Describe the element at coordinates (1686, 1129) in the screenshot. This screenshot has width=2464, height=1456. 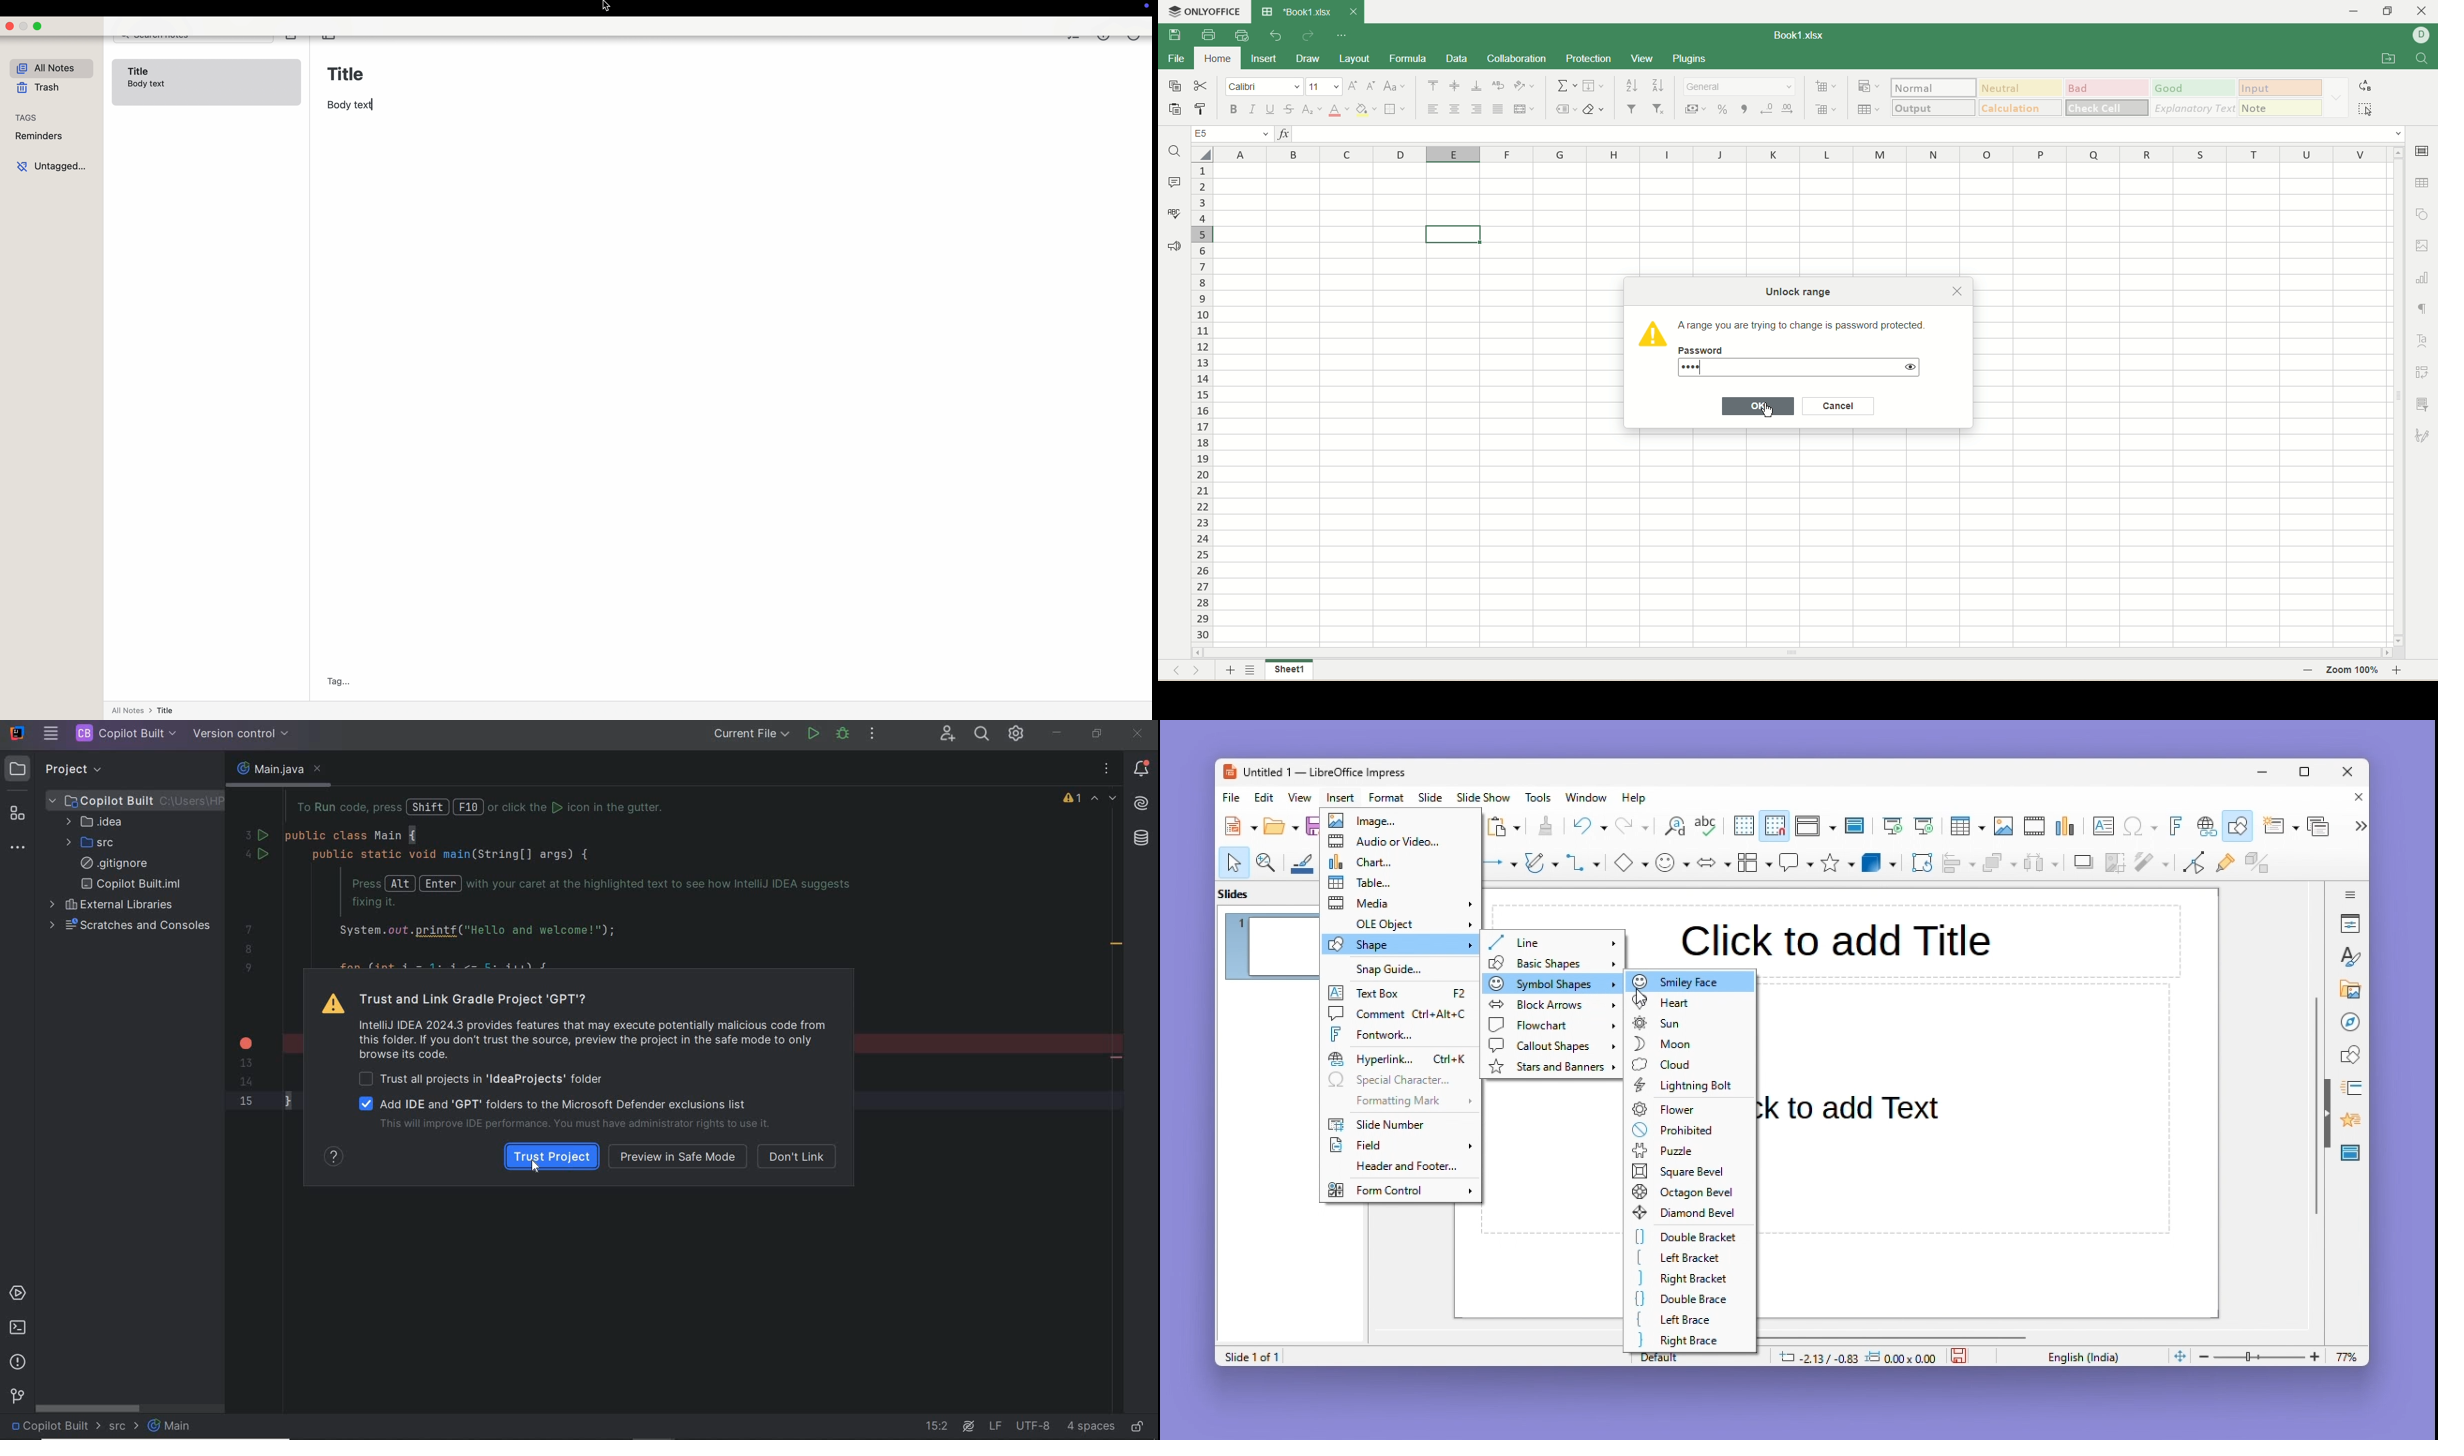
I see `Prohibited` at that location.